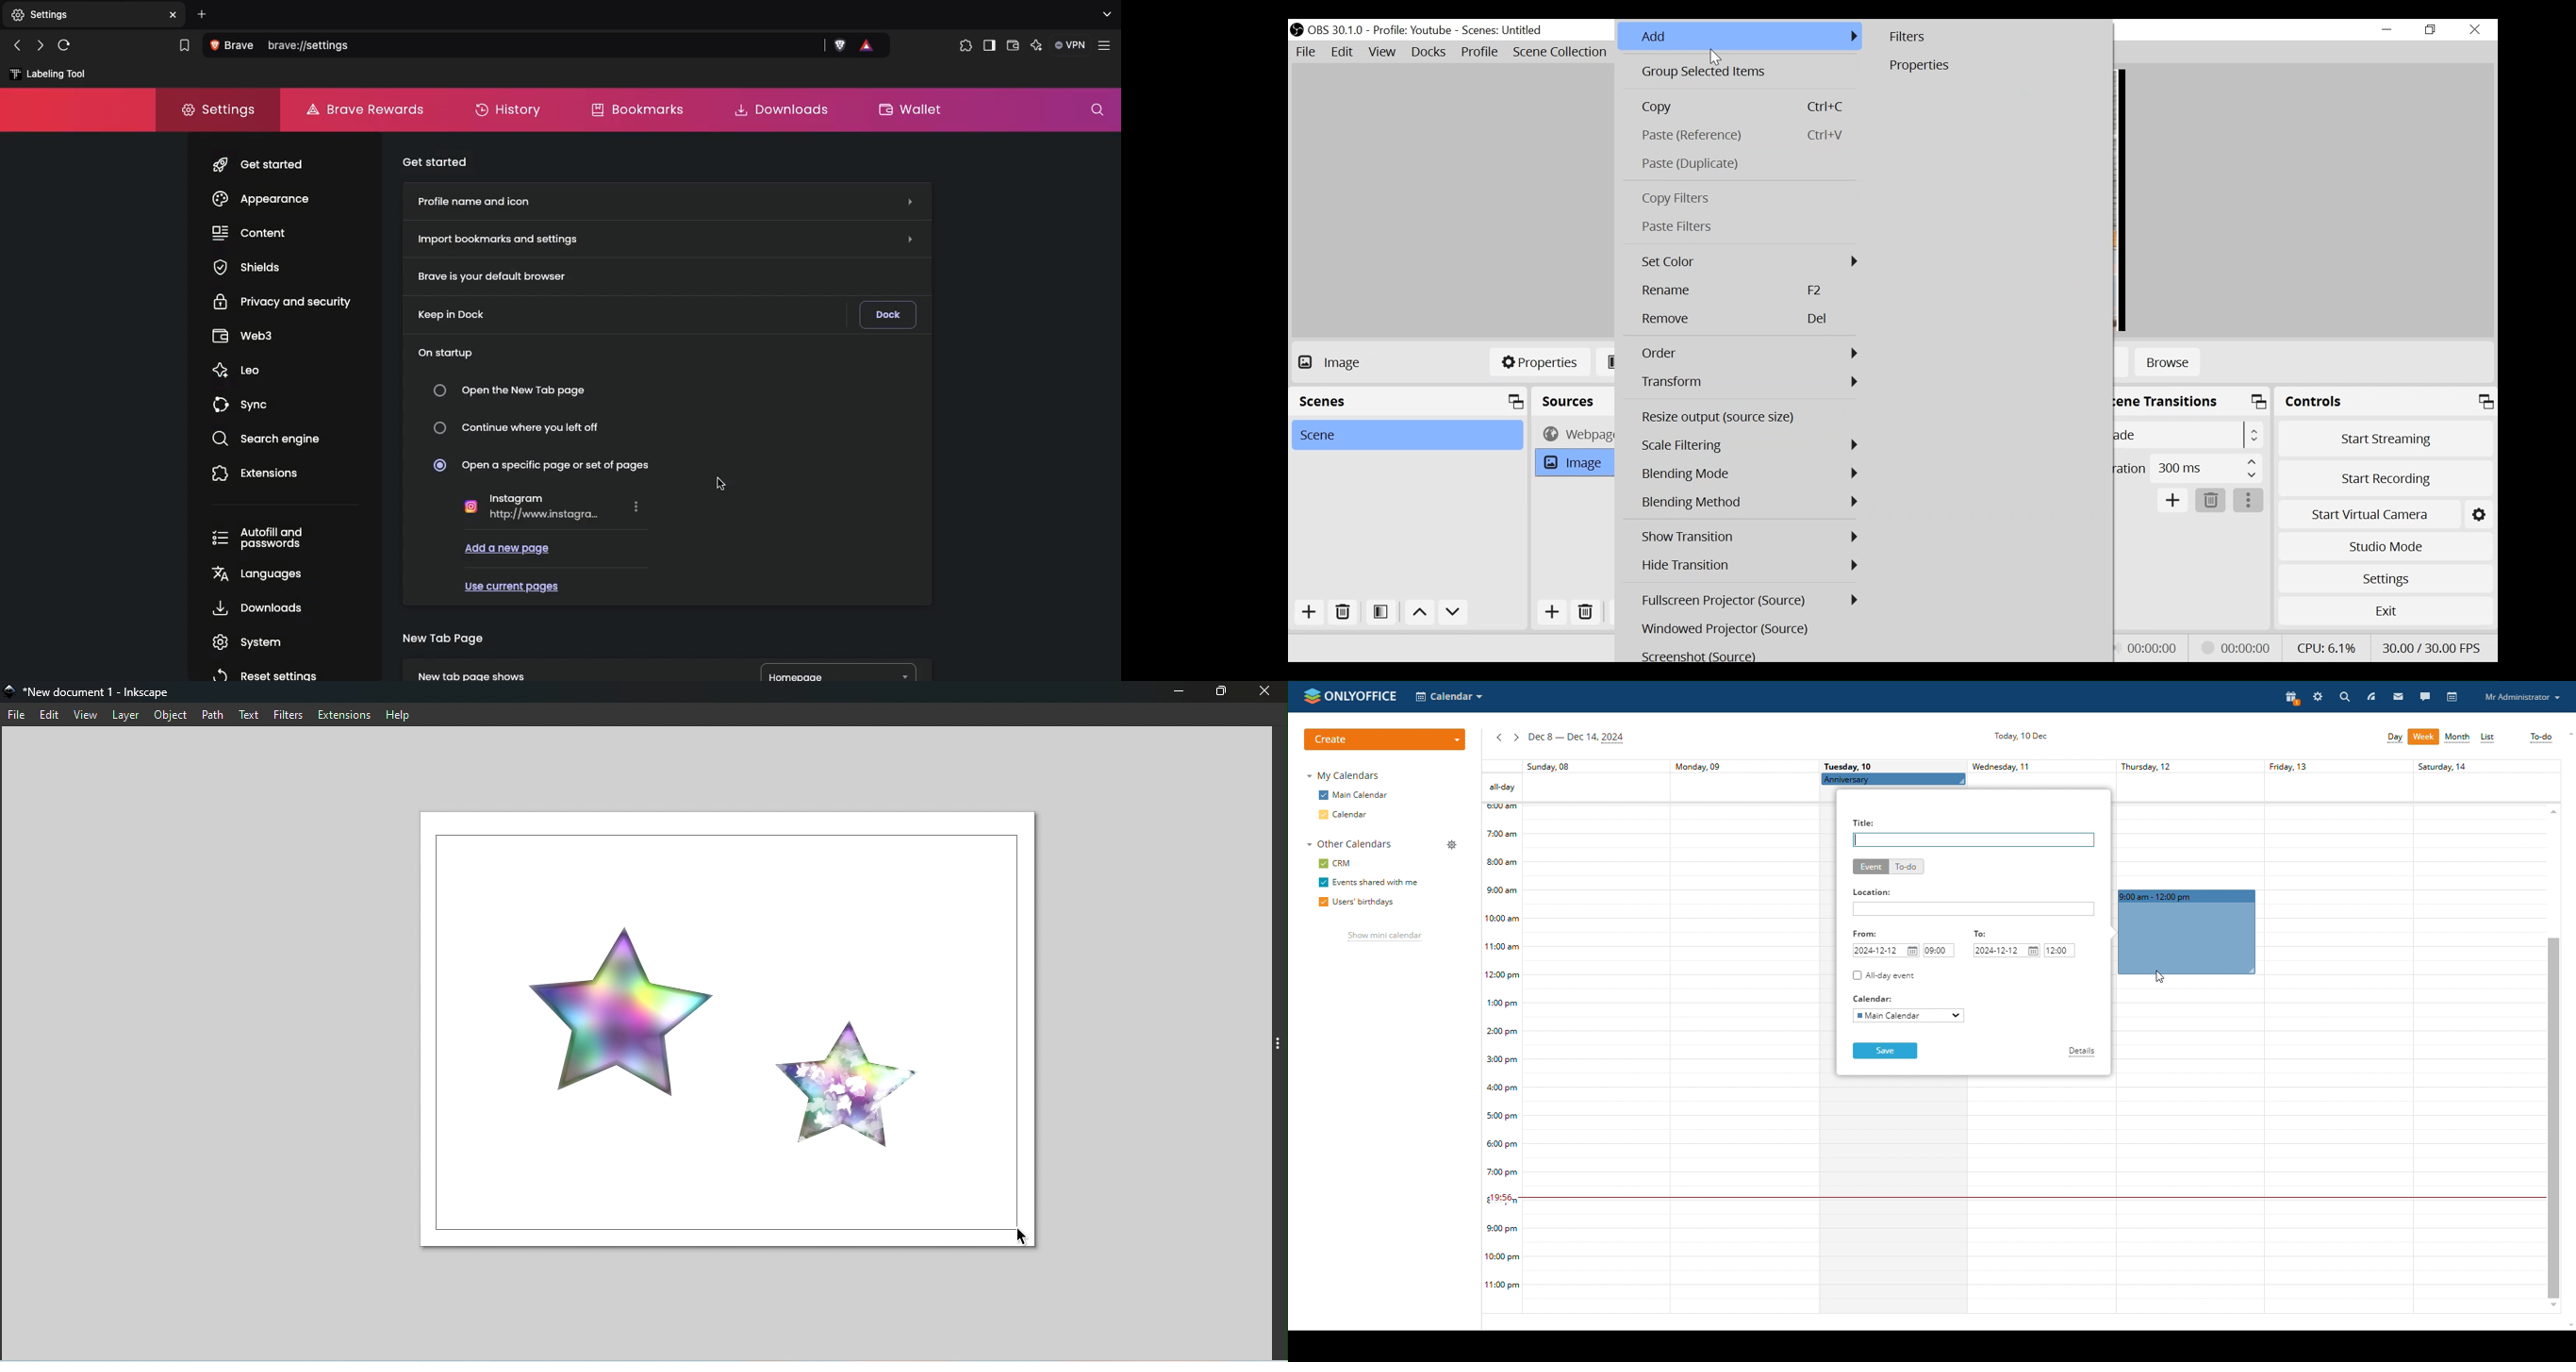 The image size is (2576, 1372). What do you see at coordinates (2387, 30) in the screenshot?
I see `minimize` at bounding box center [2387, 30].